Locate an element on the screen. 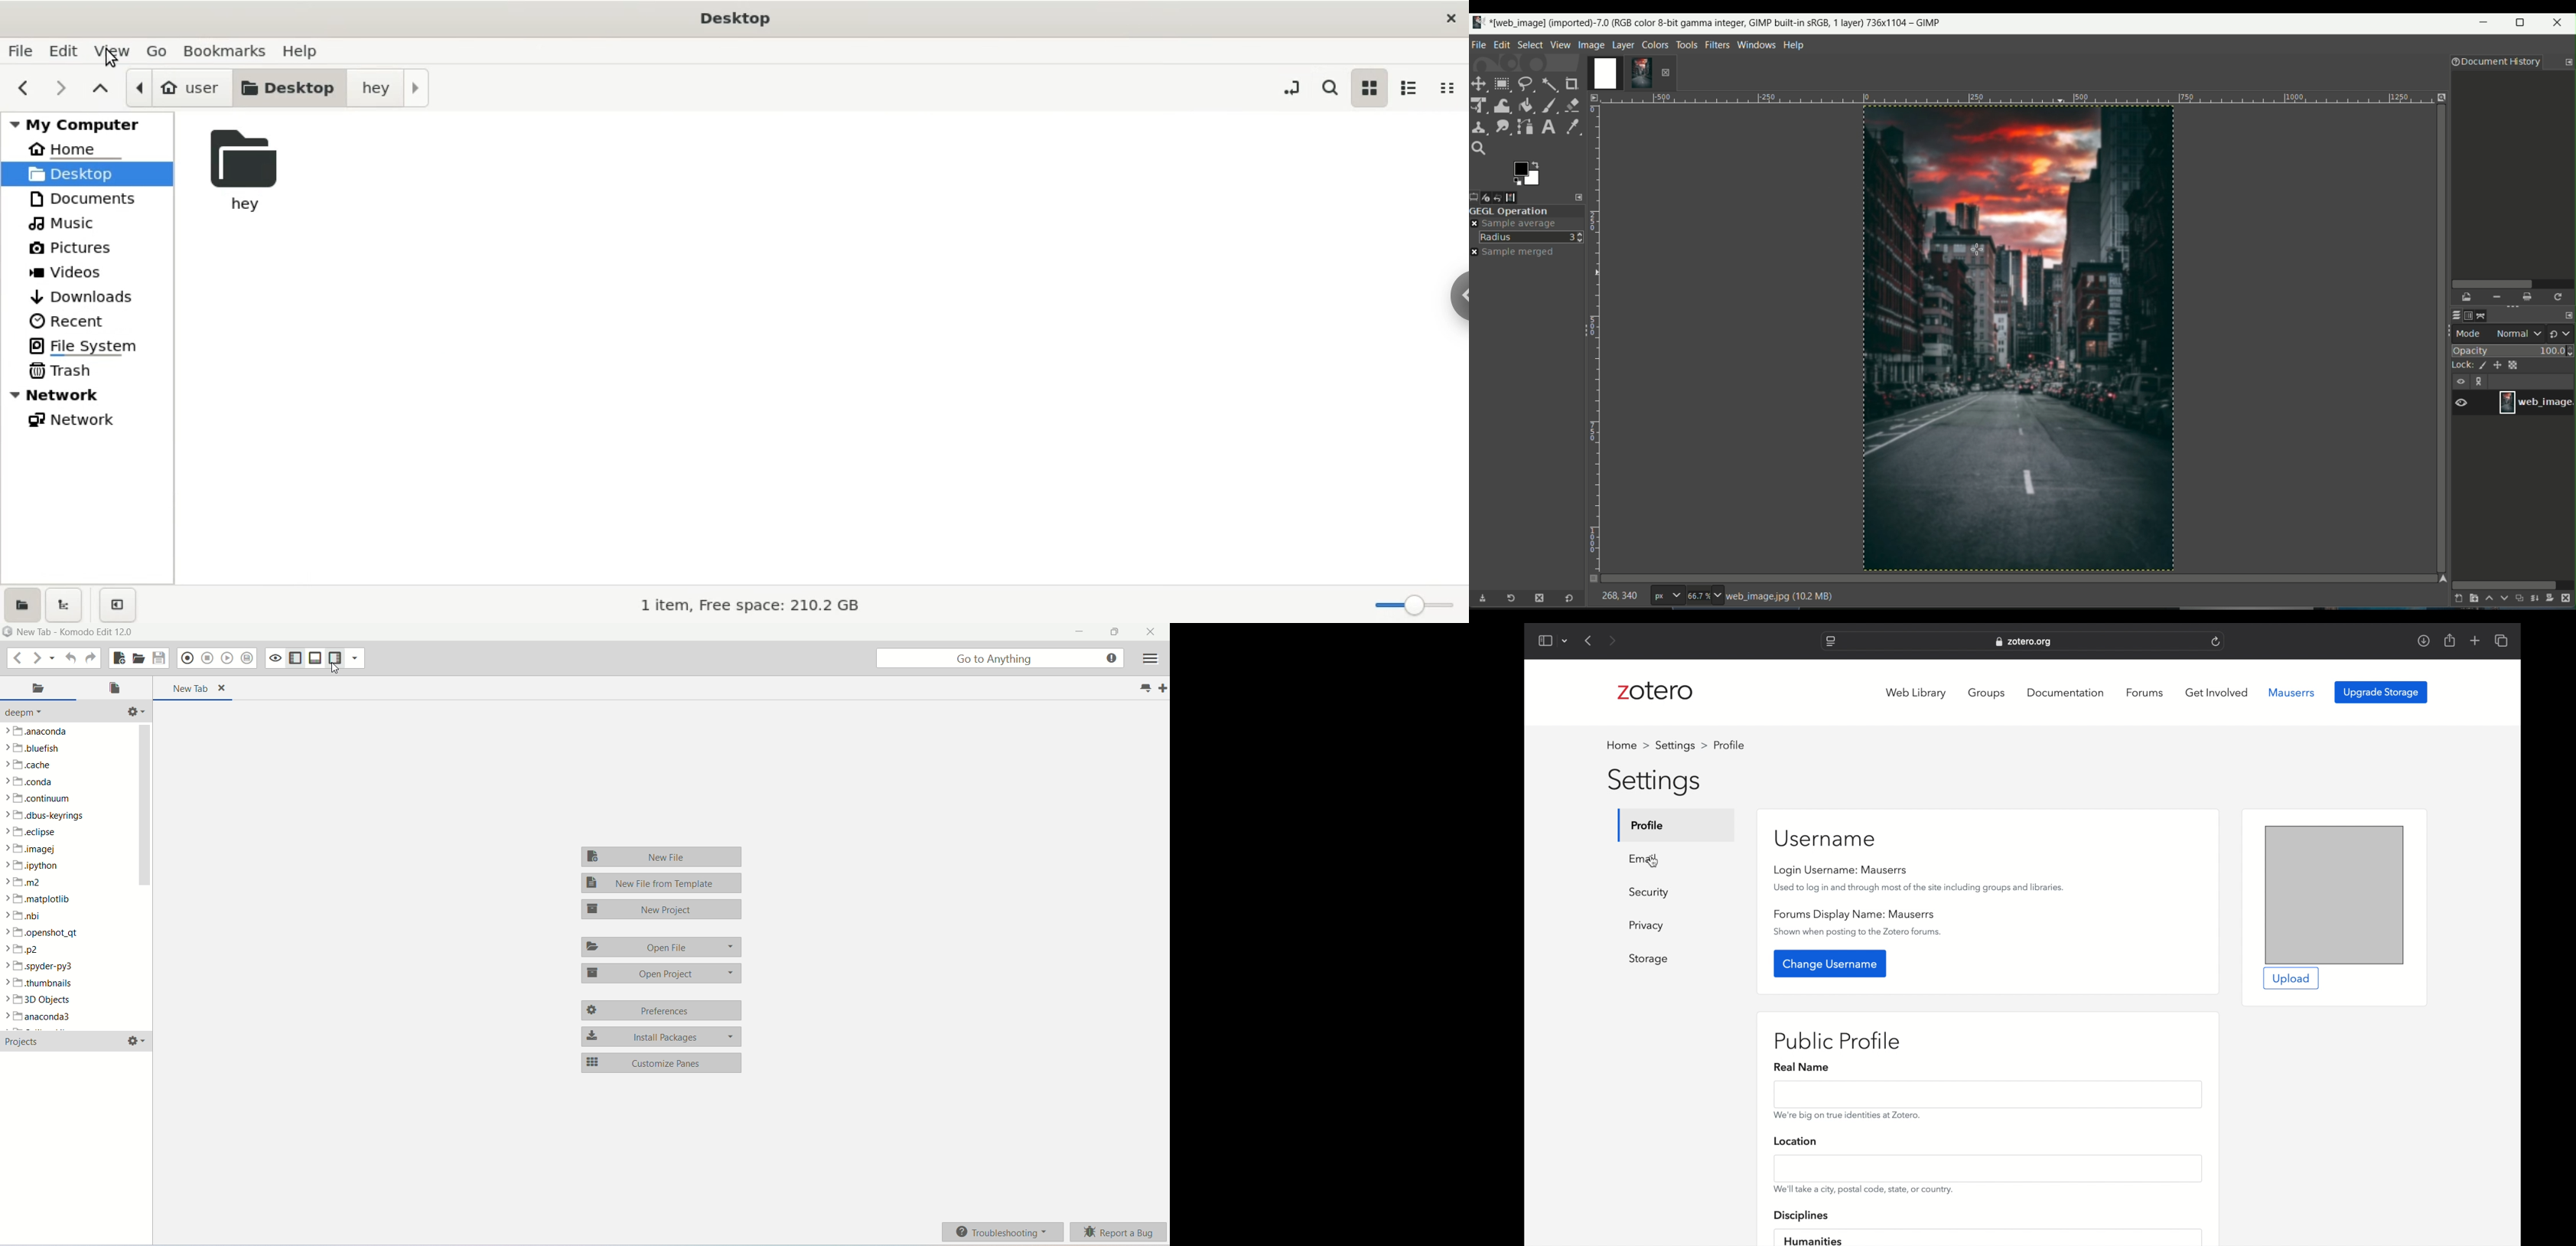  images is located at coordinates (1519, 197).